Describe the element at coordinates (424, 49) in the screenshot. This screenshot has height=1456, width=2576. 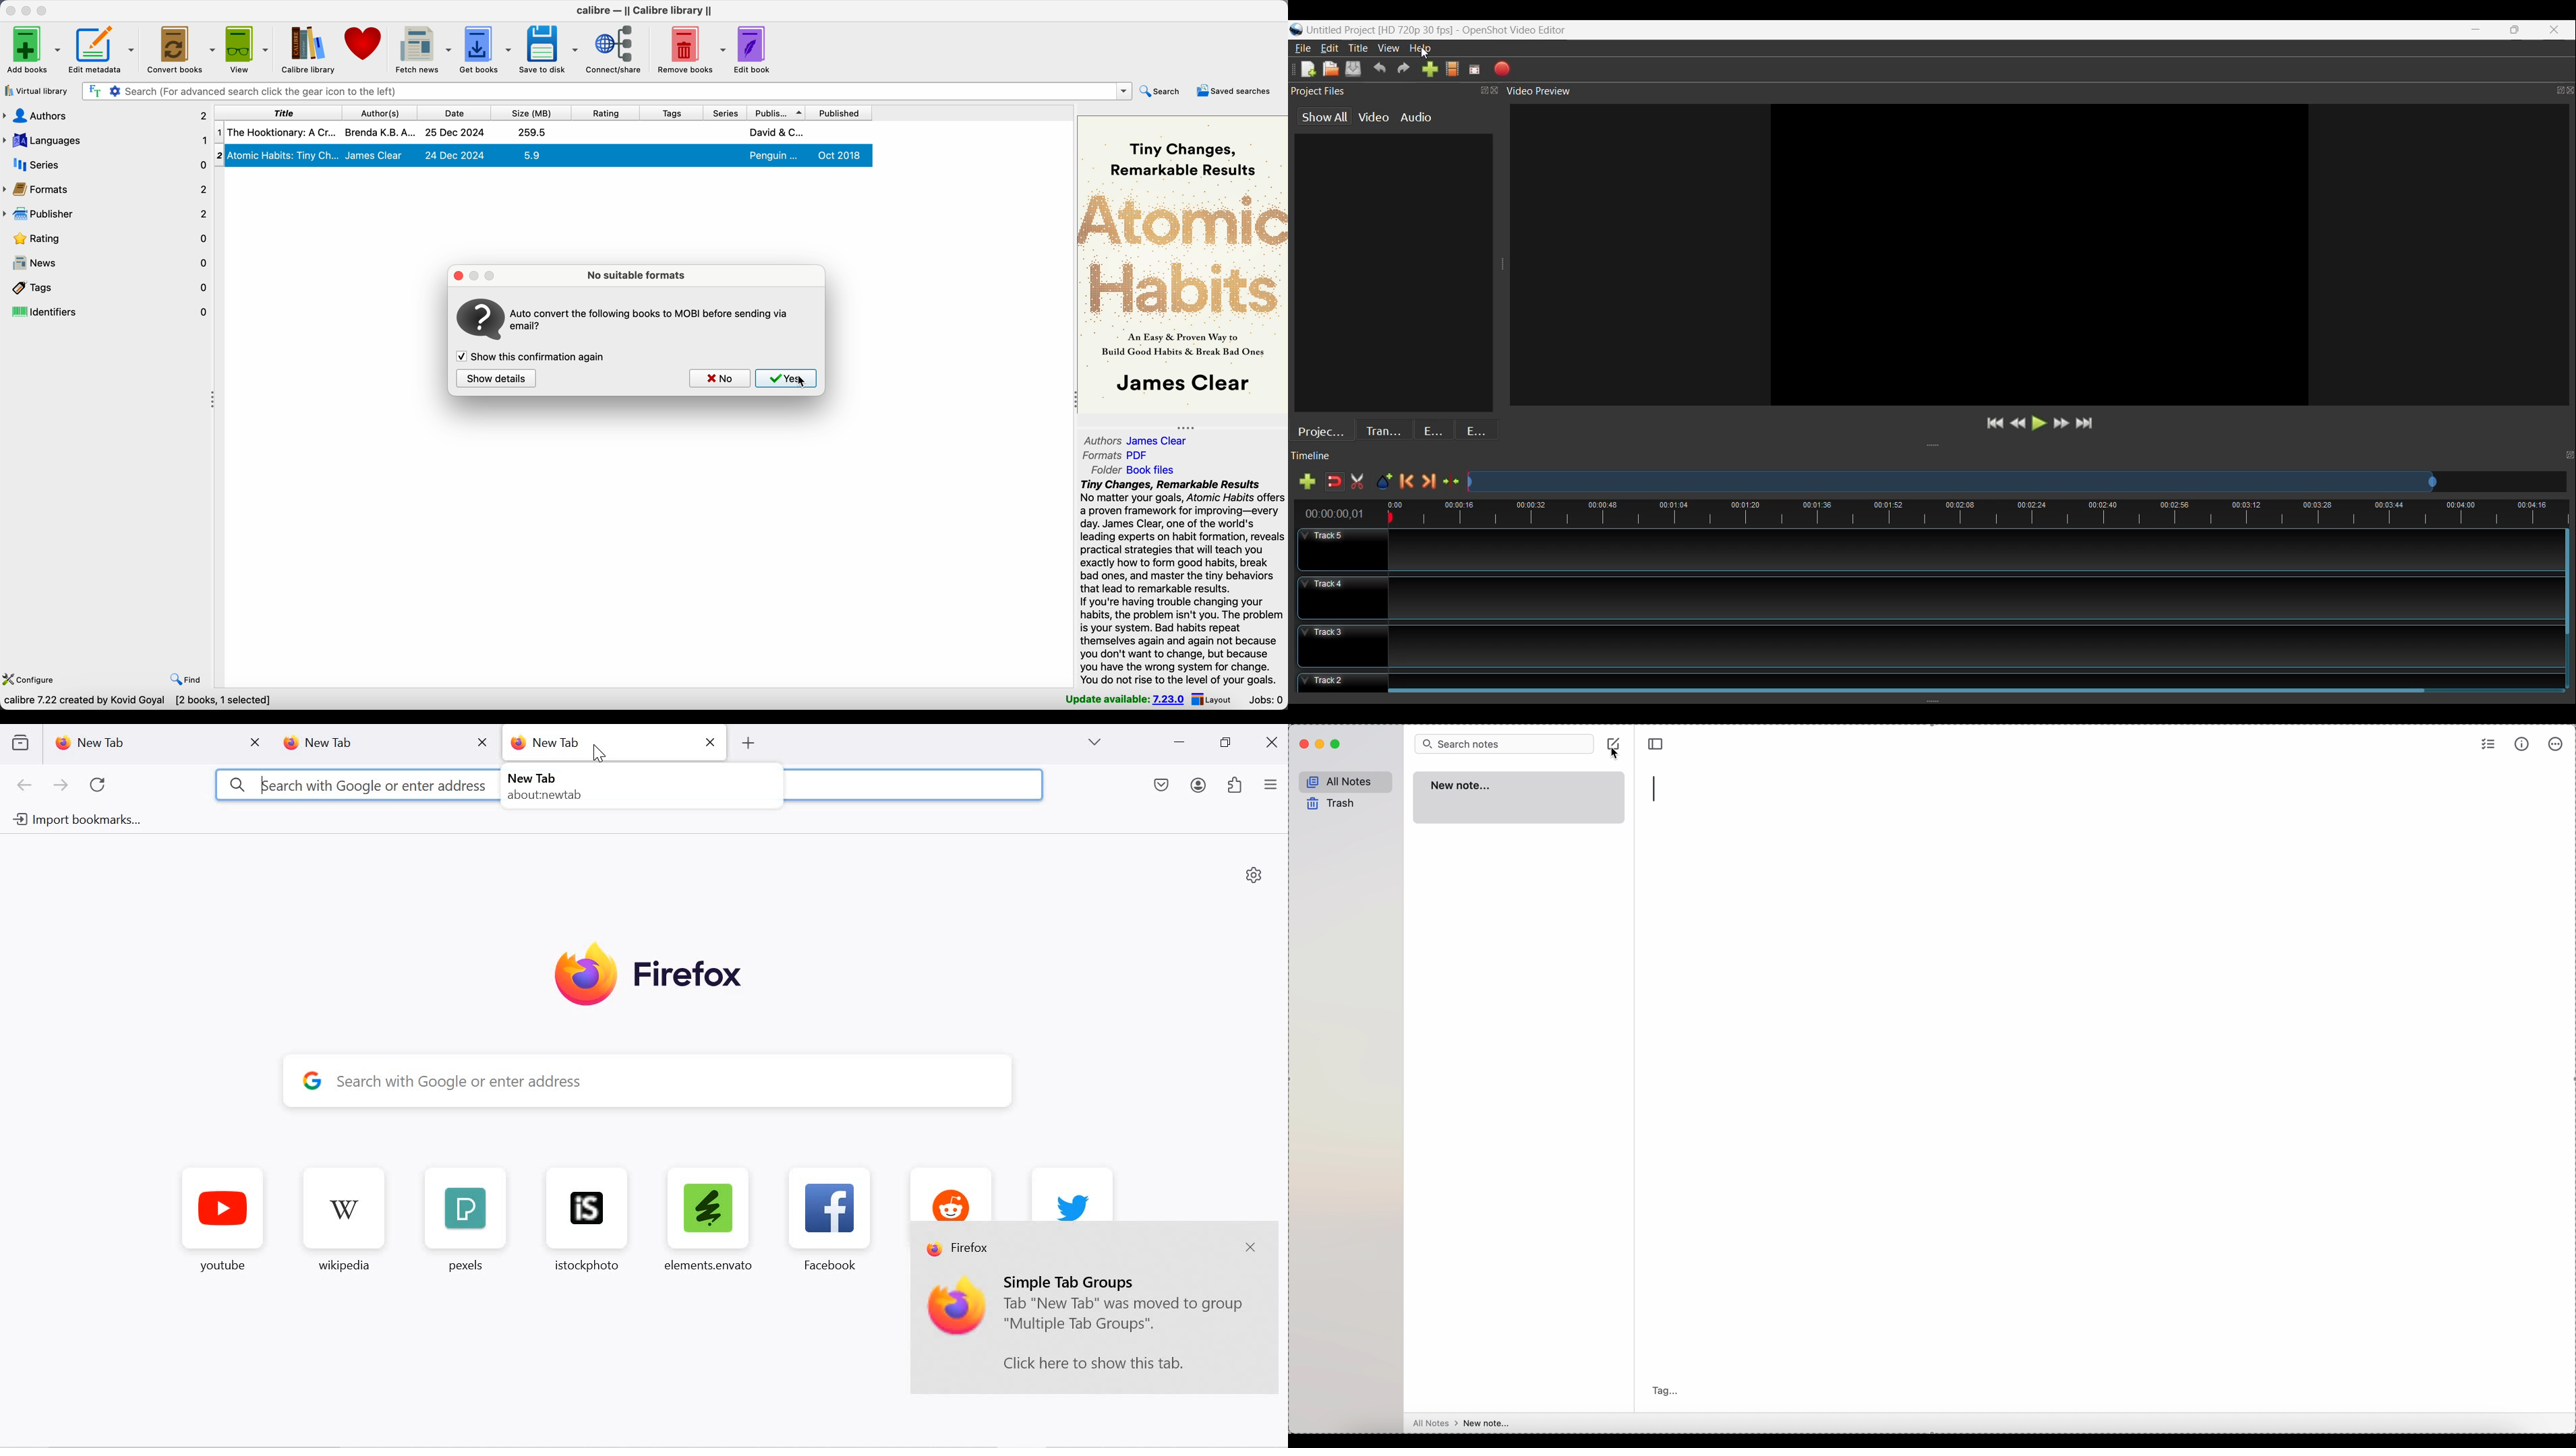
I see `fetch news` at that location.